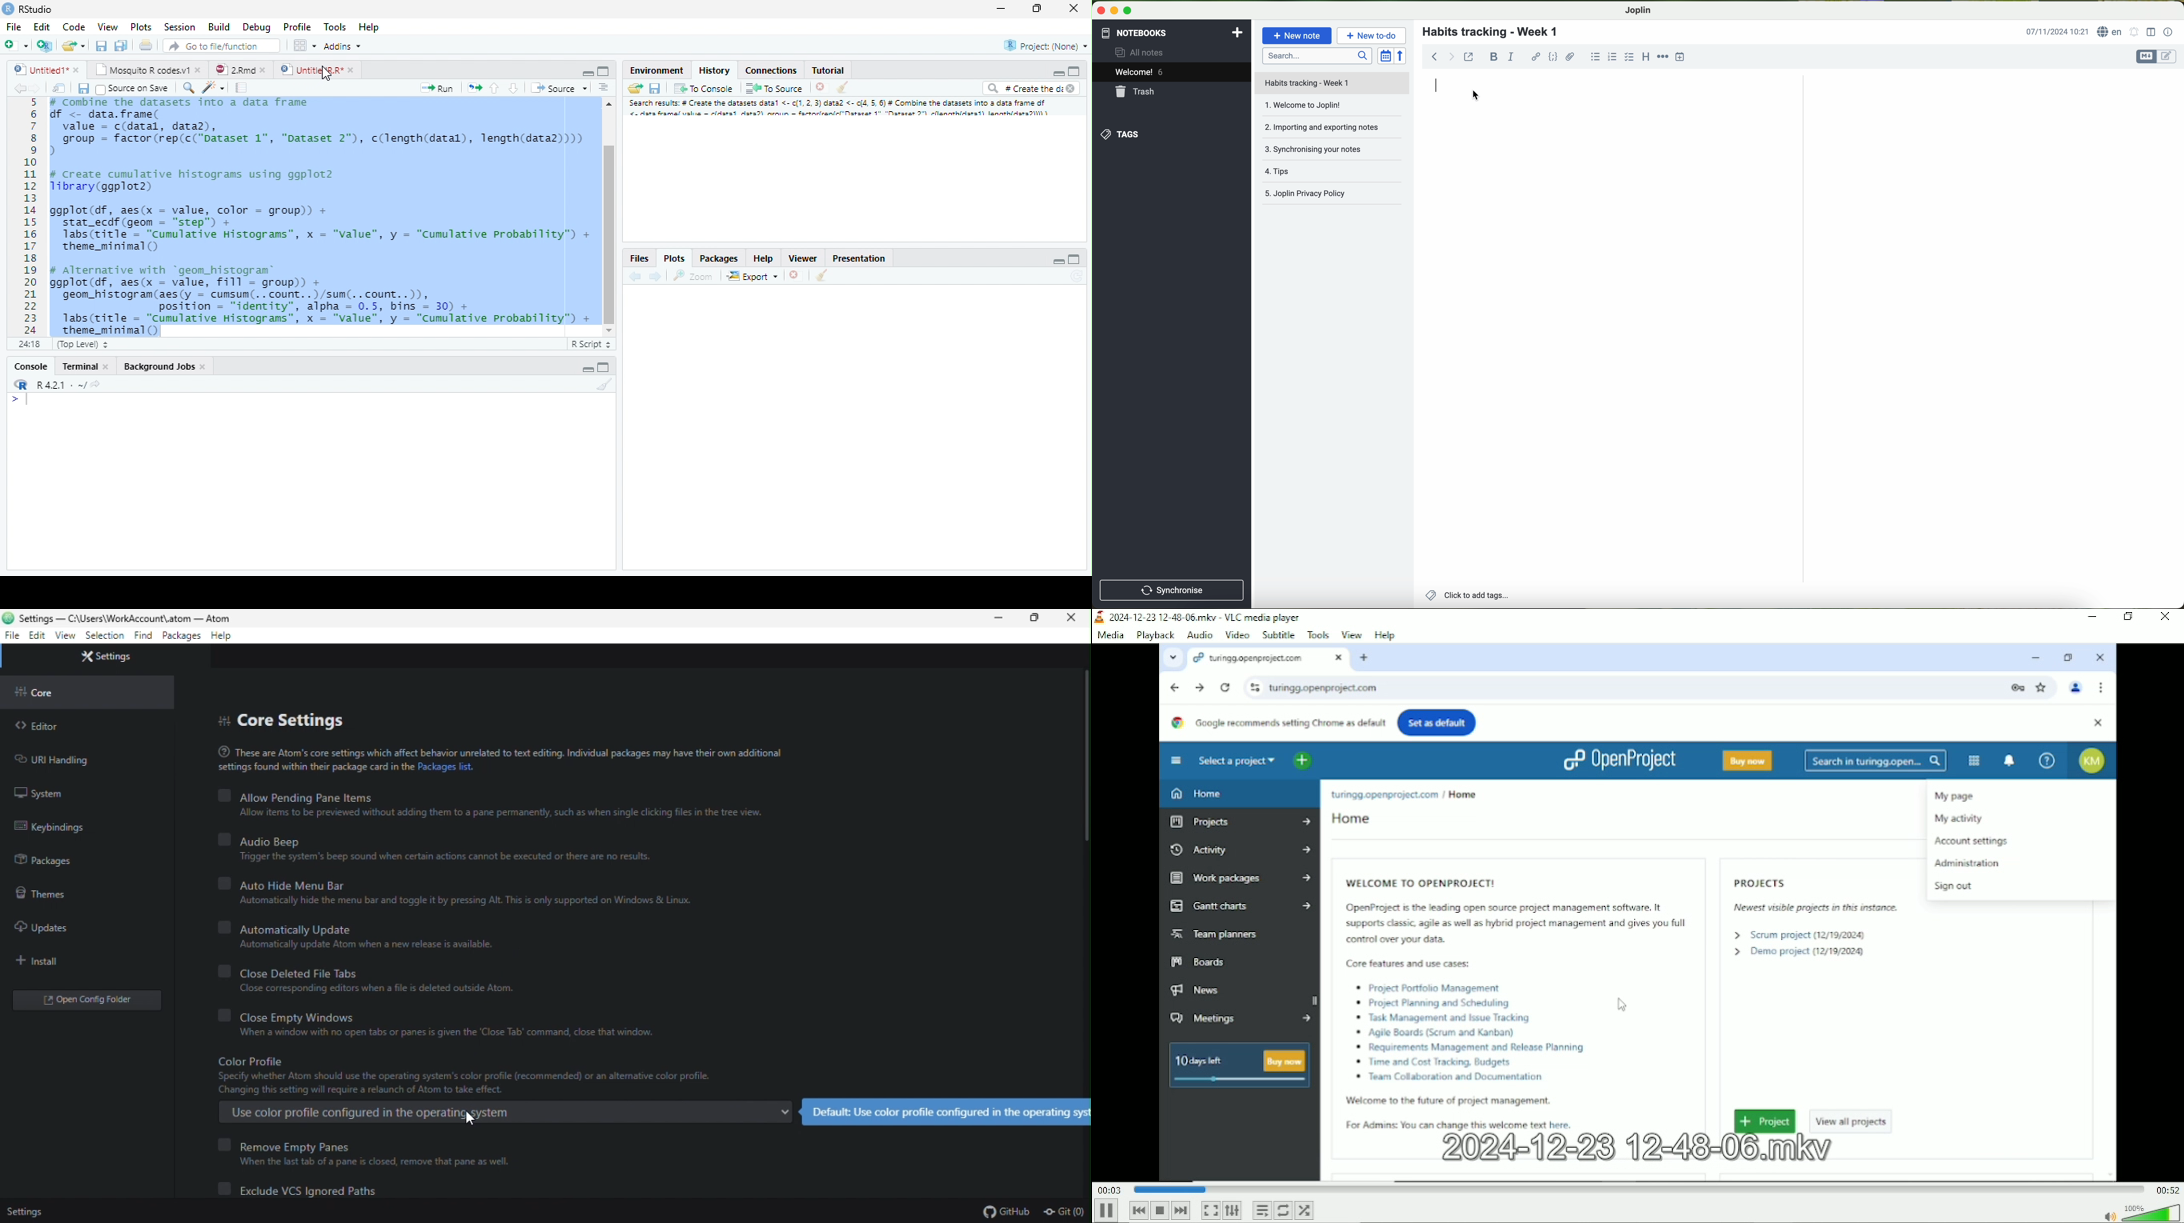  I want to click on New file, so click(16, 44).